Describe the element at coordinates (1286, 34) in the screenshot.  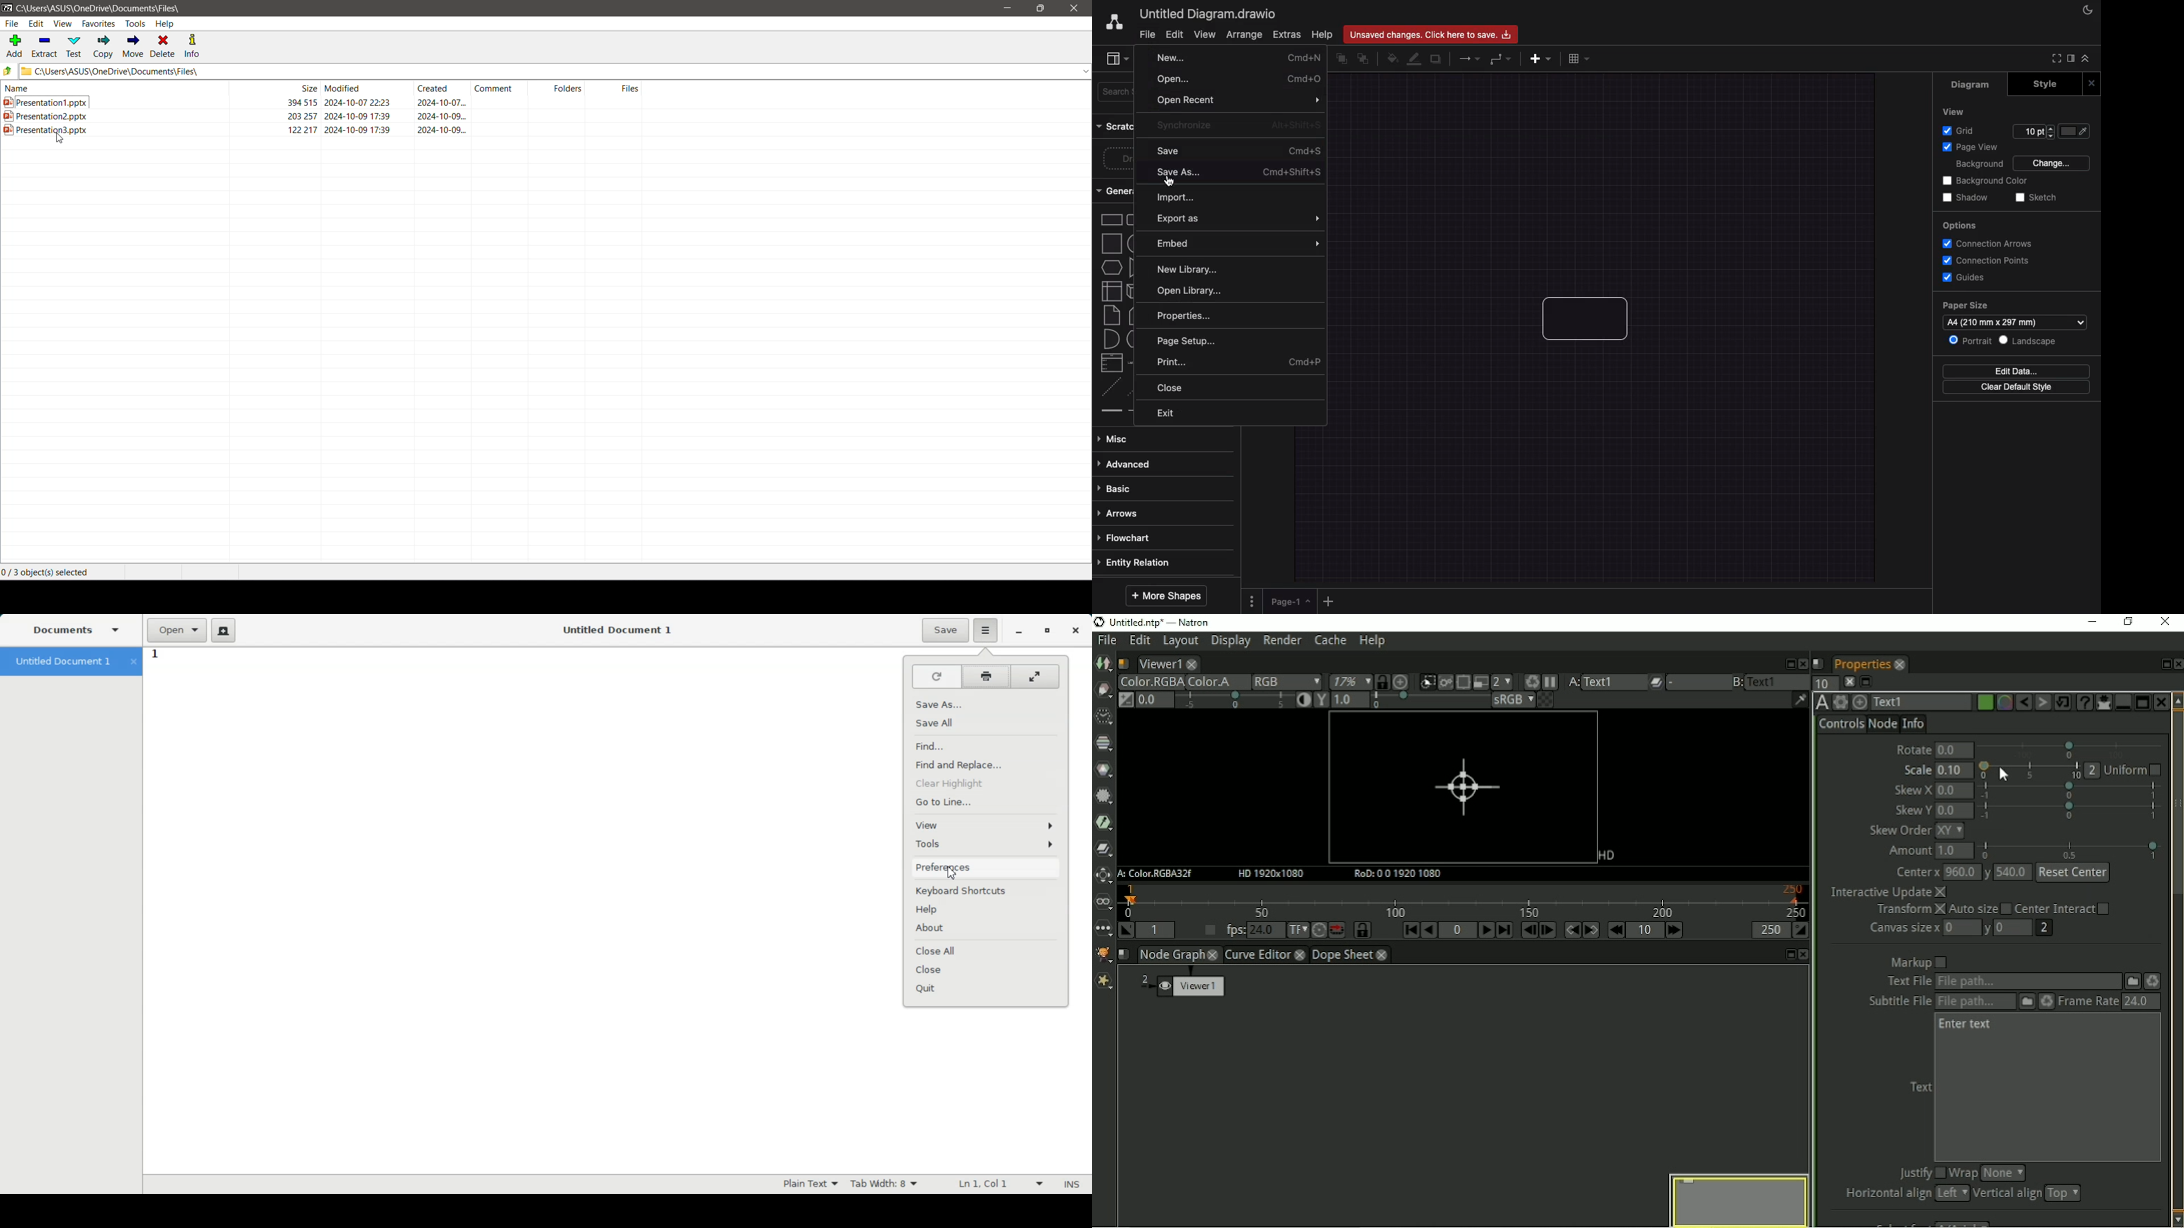
I see `Extras` at that location.